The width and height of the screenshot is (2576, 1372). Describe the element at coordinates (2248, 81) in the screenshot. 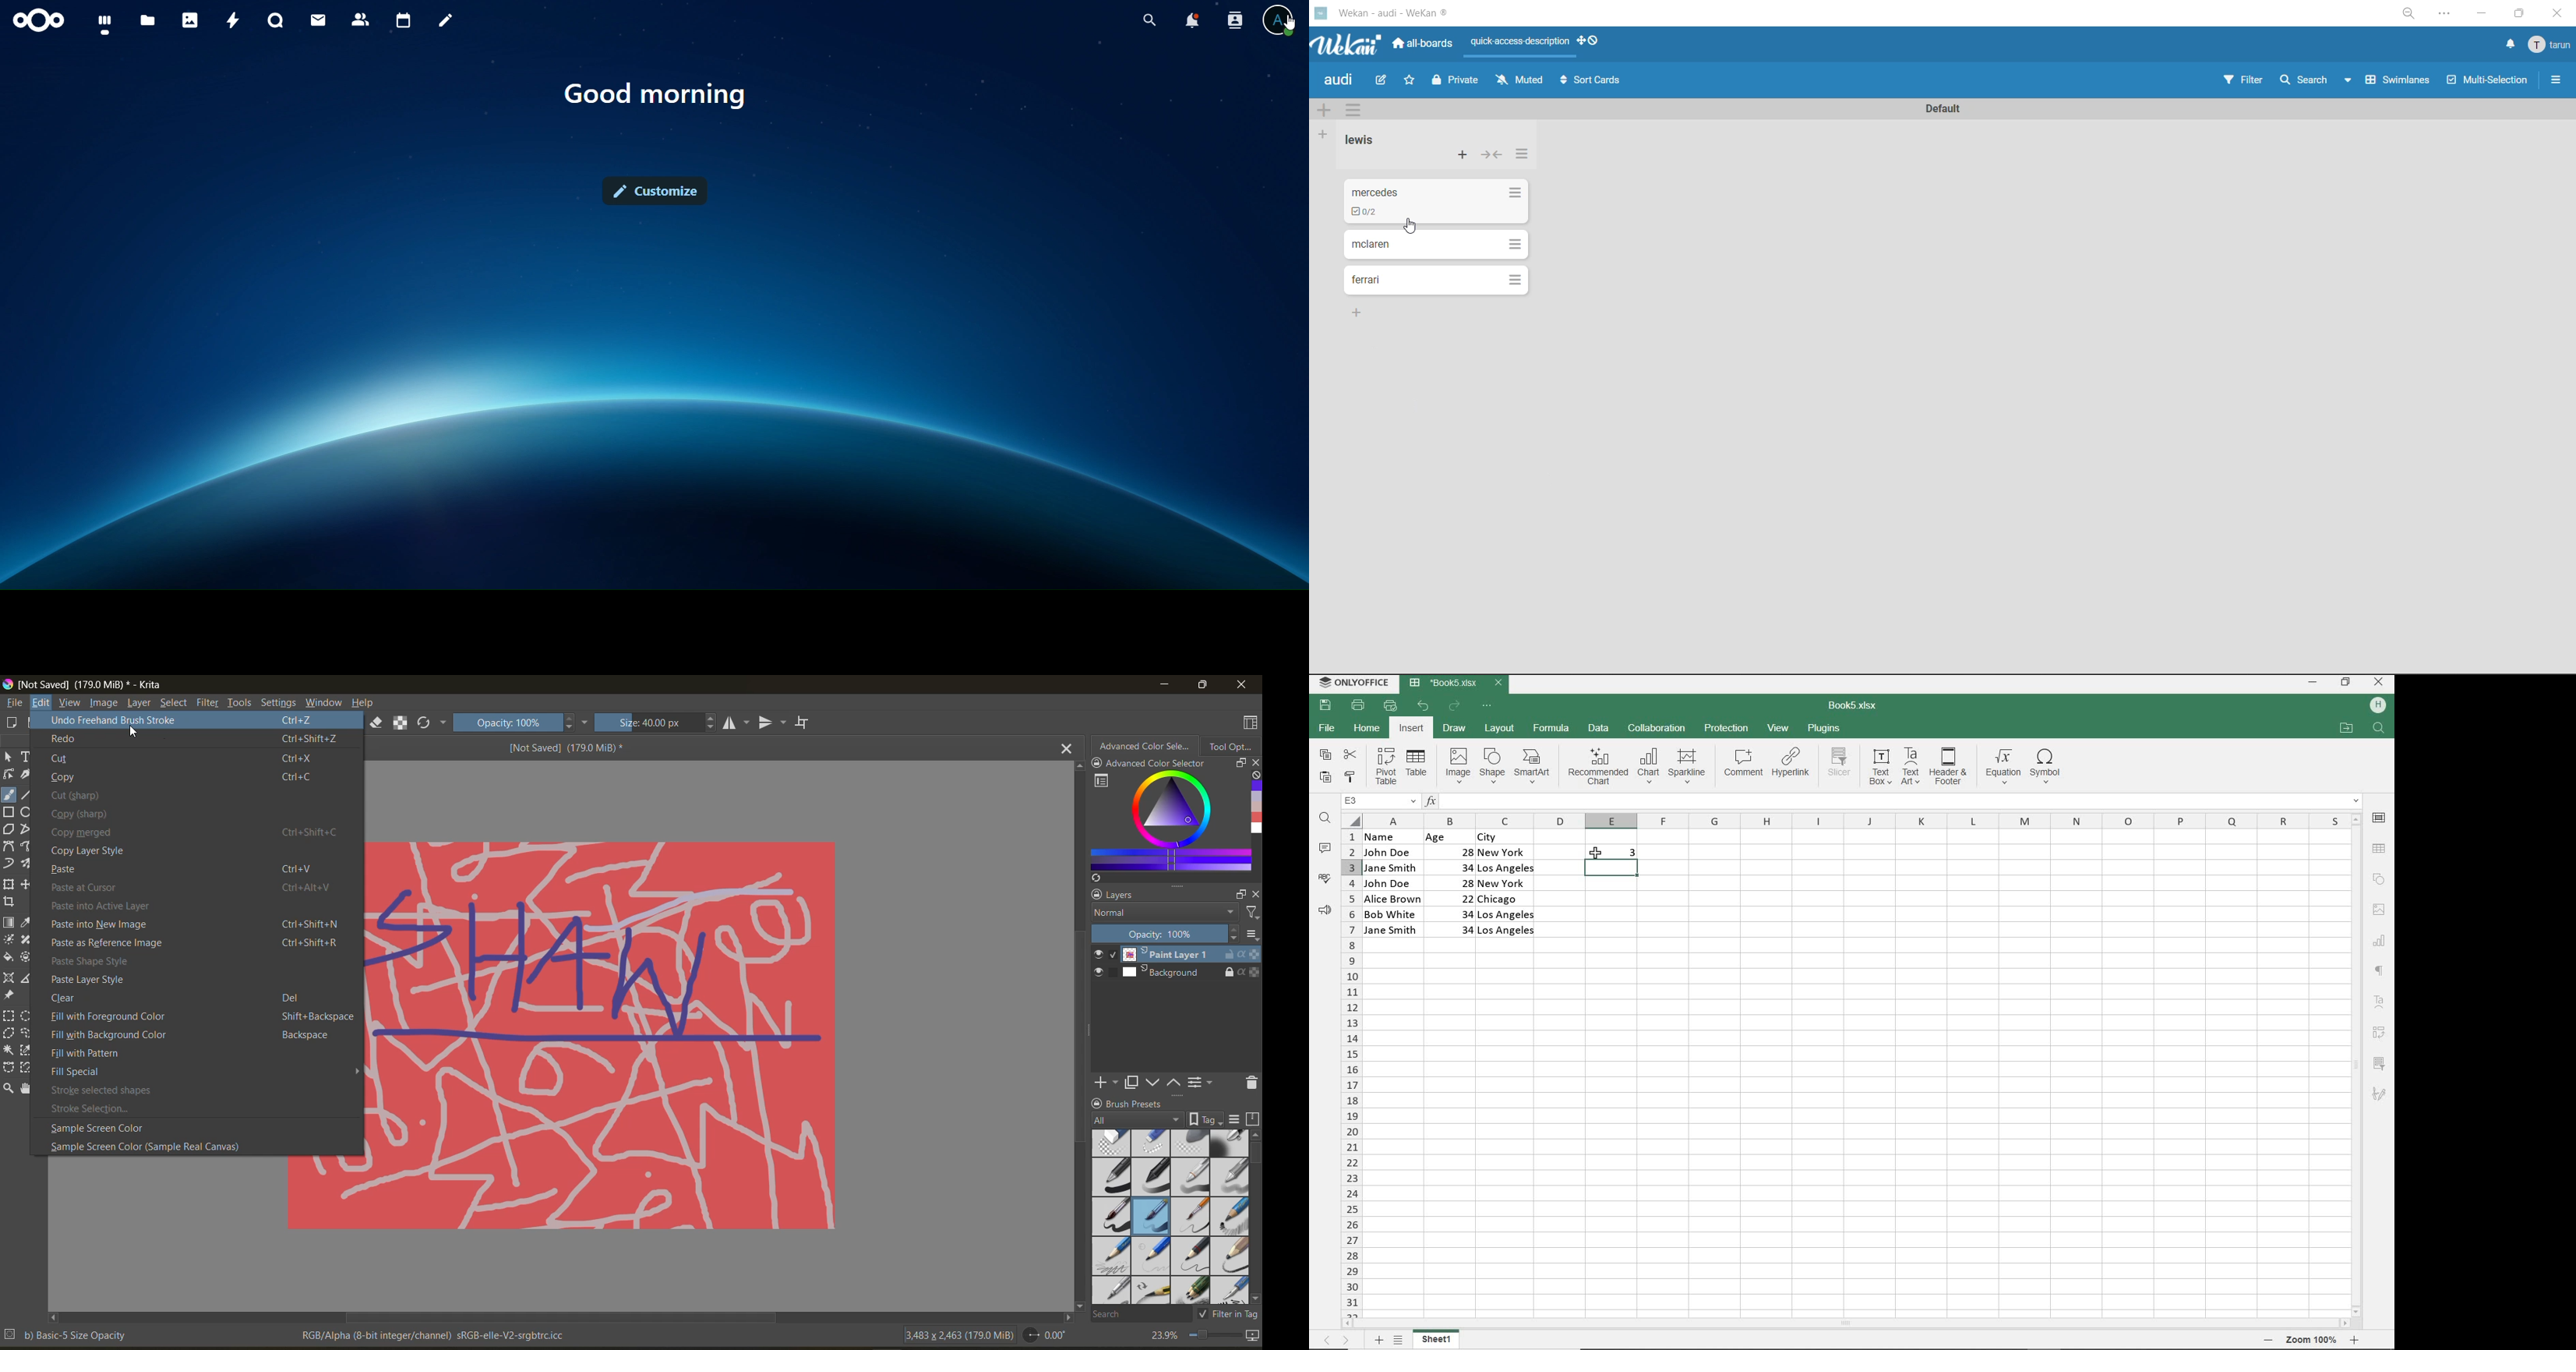

I see `filter` at that location.